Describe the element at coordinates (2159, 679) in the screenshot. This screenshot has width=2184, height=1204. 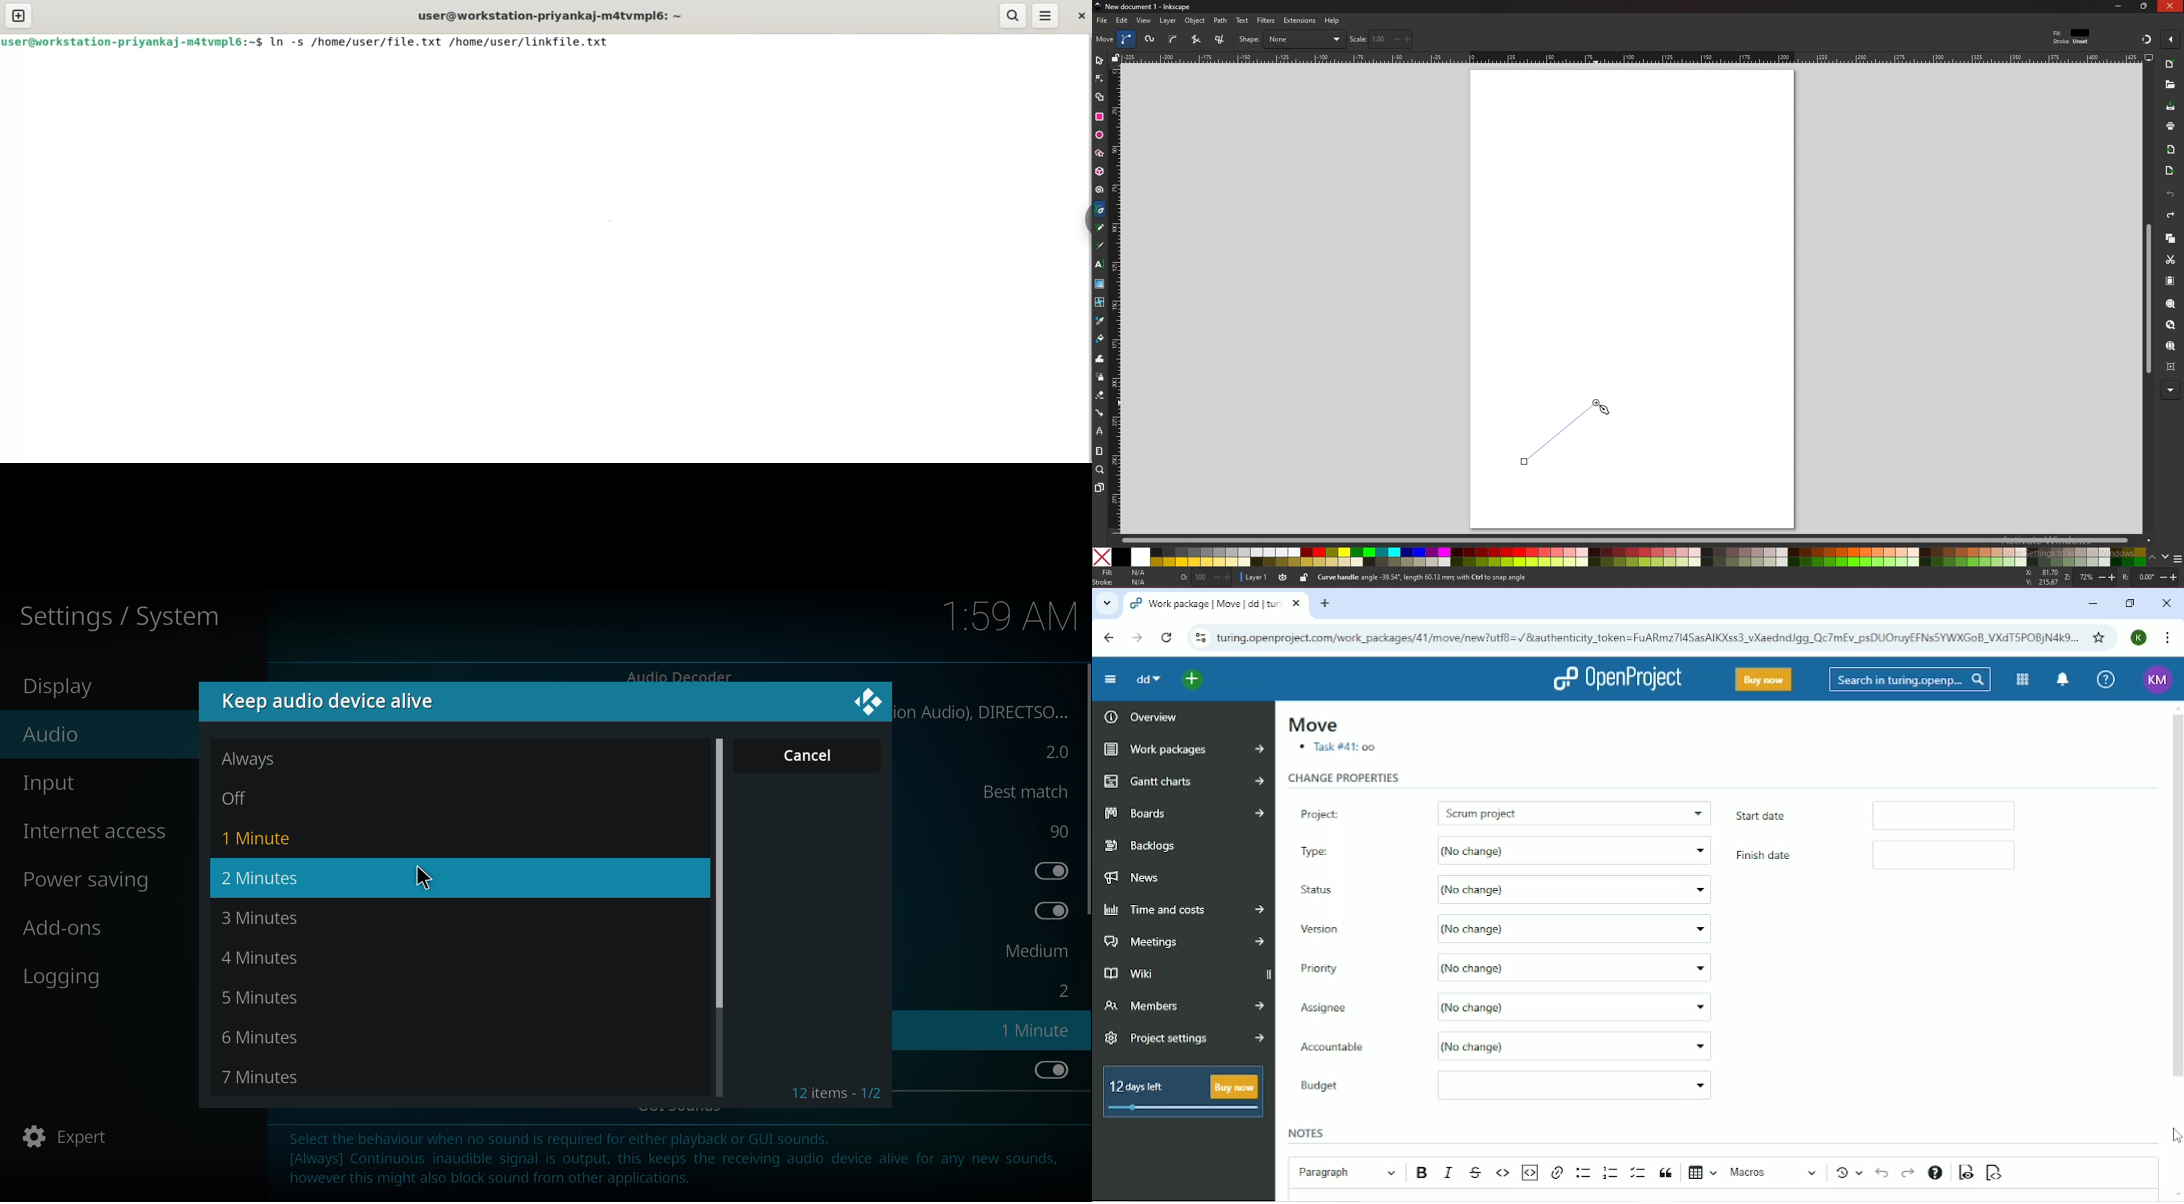
I see `KM` at that location.